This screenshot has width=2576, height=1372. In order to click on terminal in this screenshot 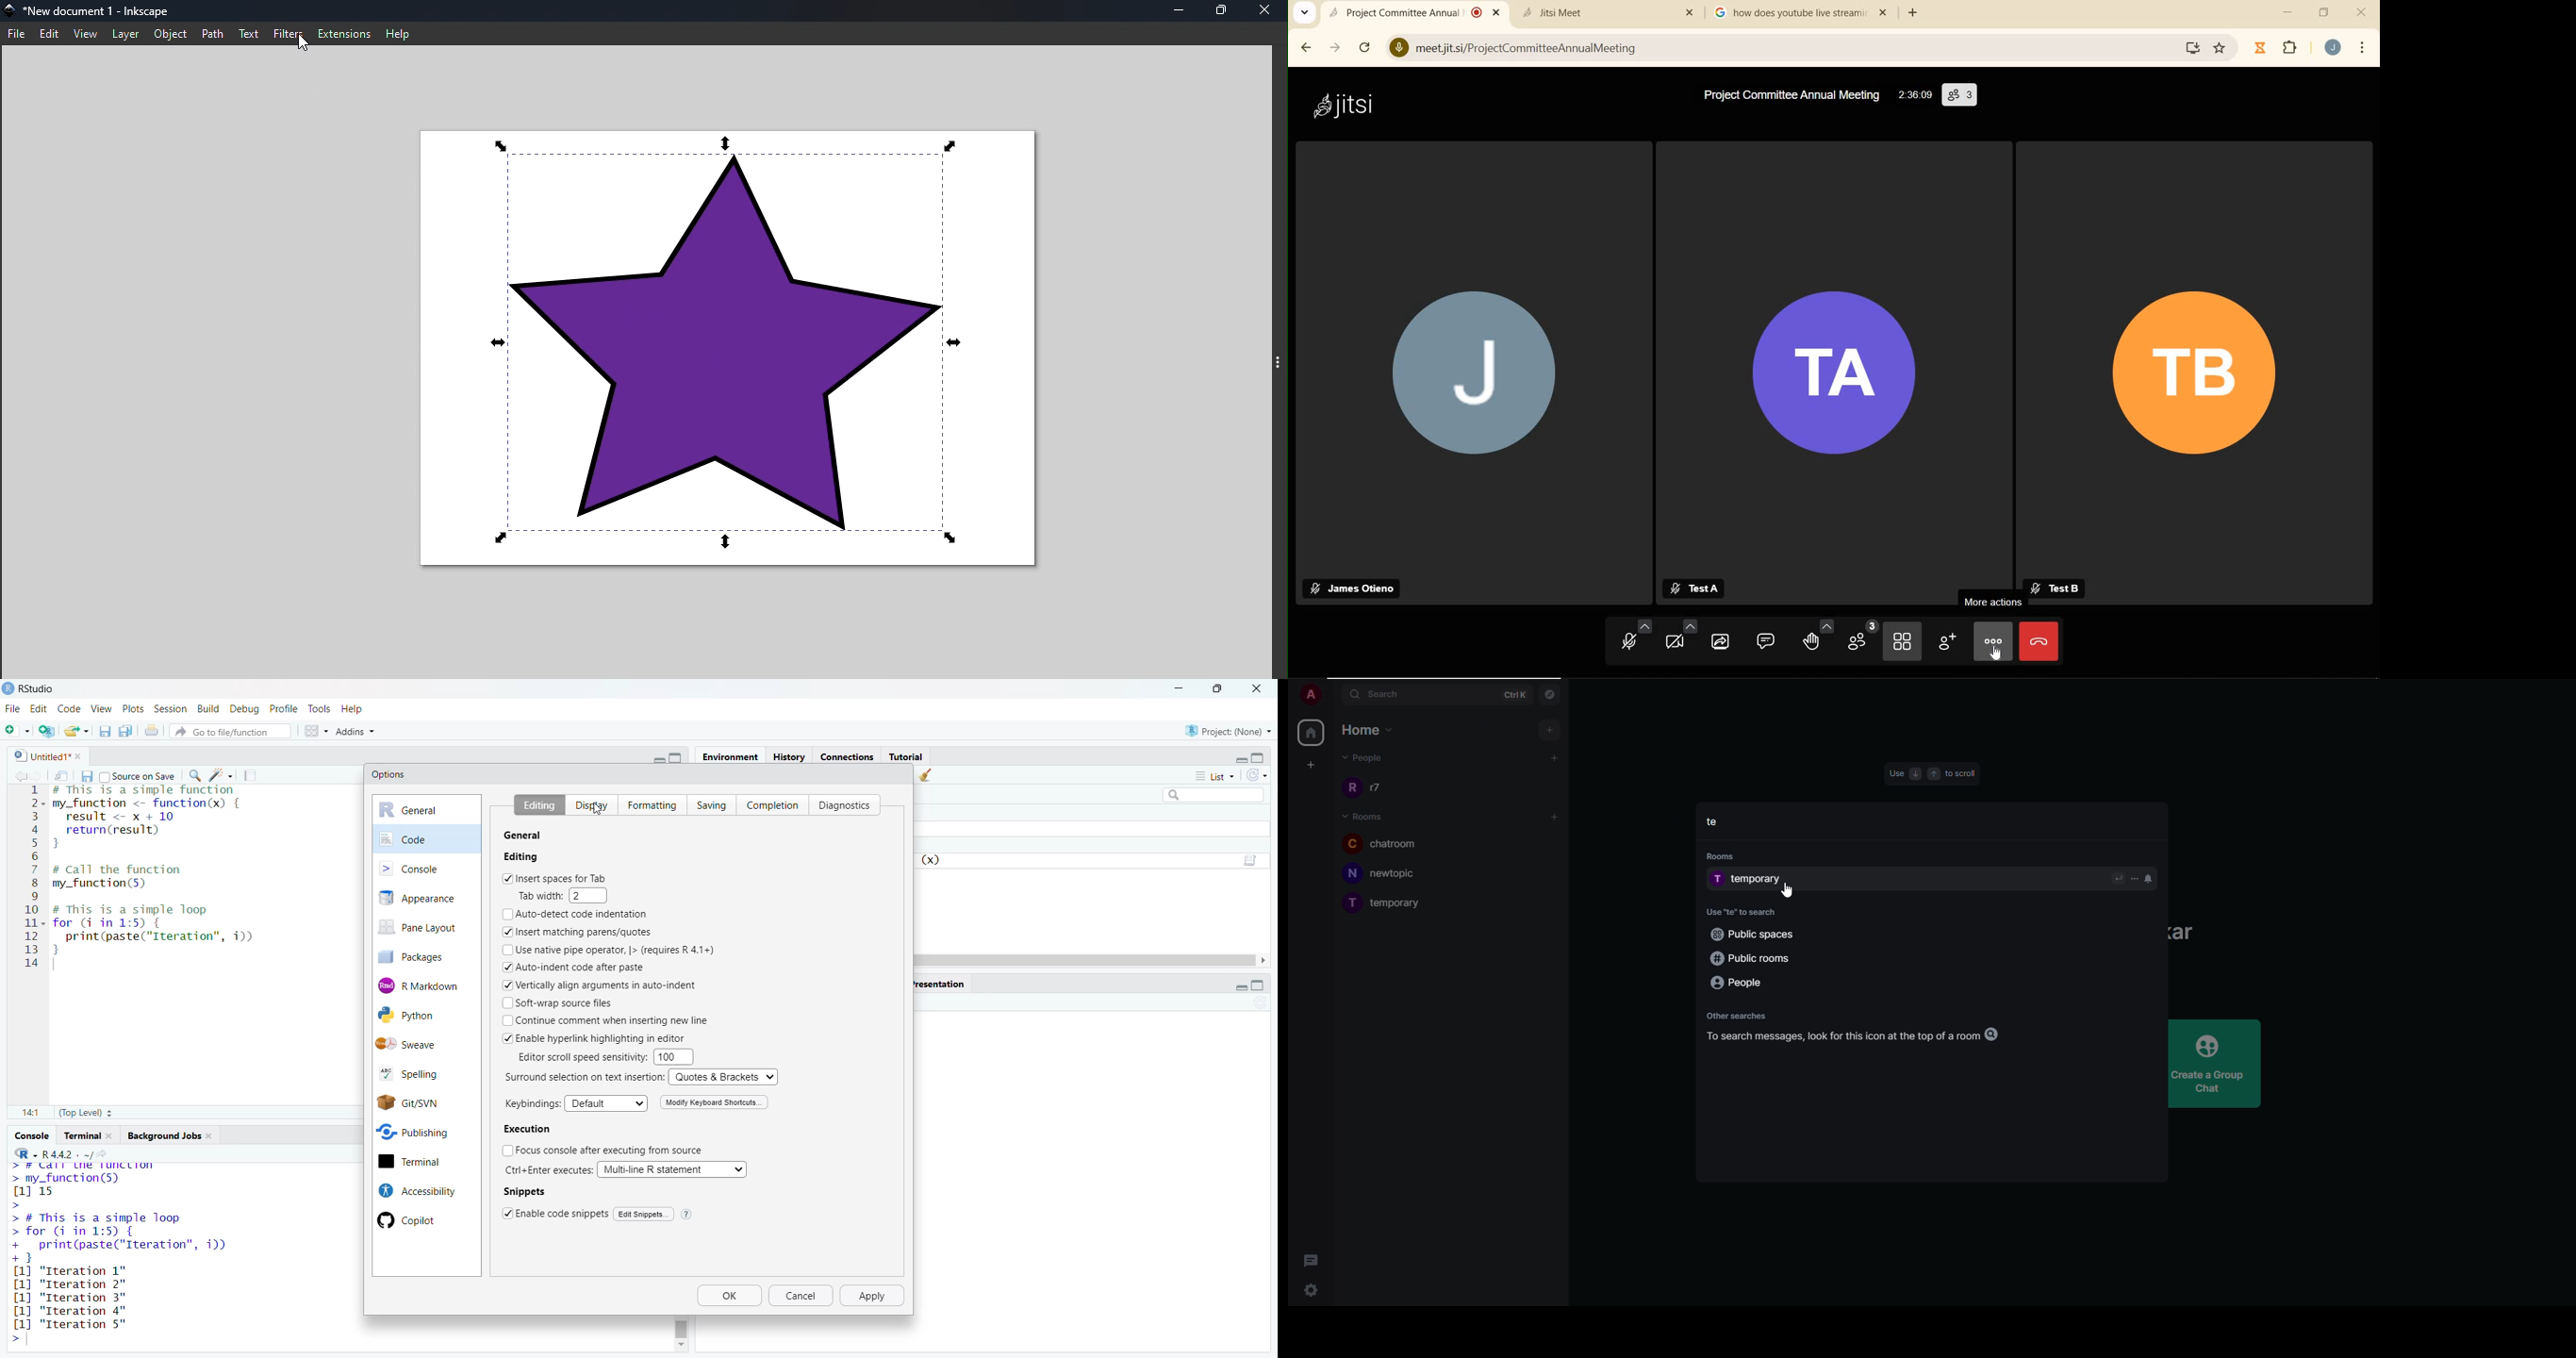, I will do `click(81, 1136)`.